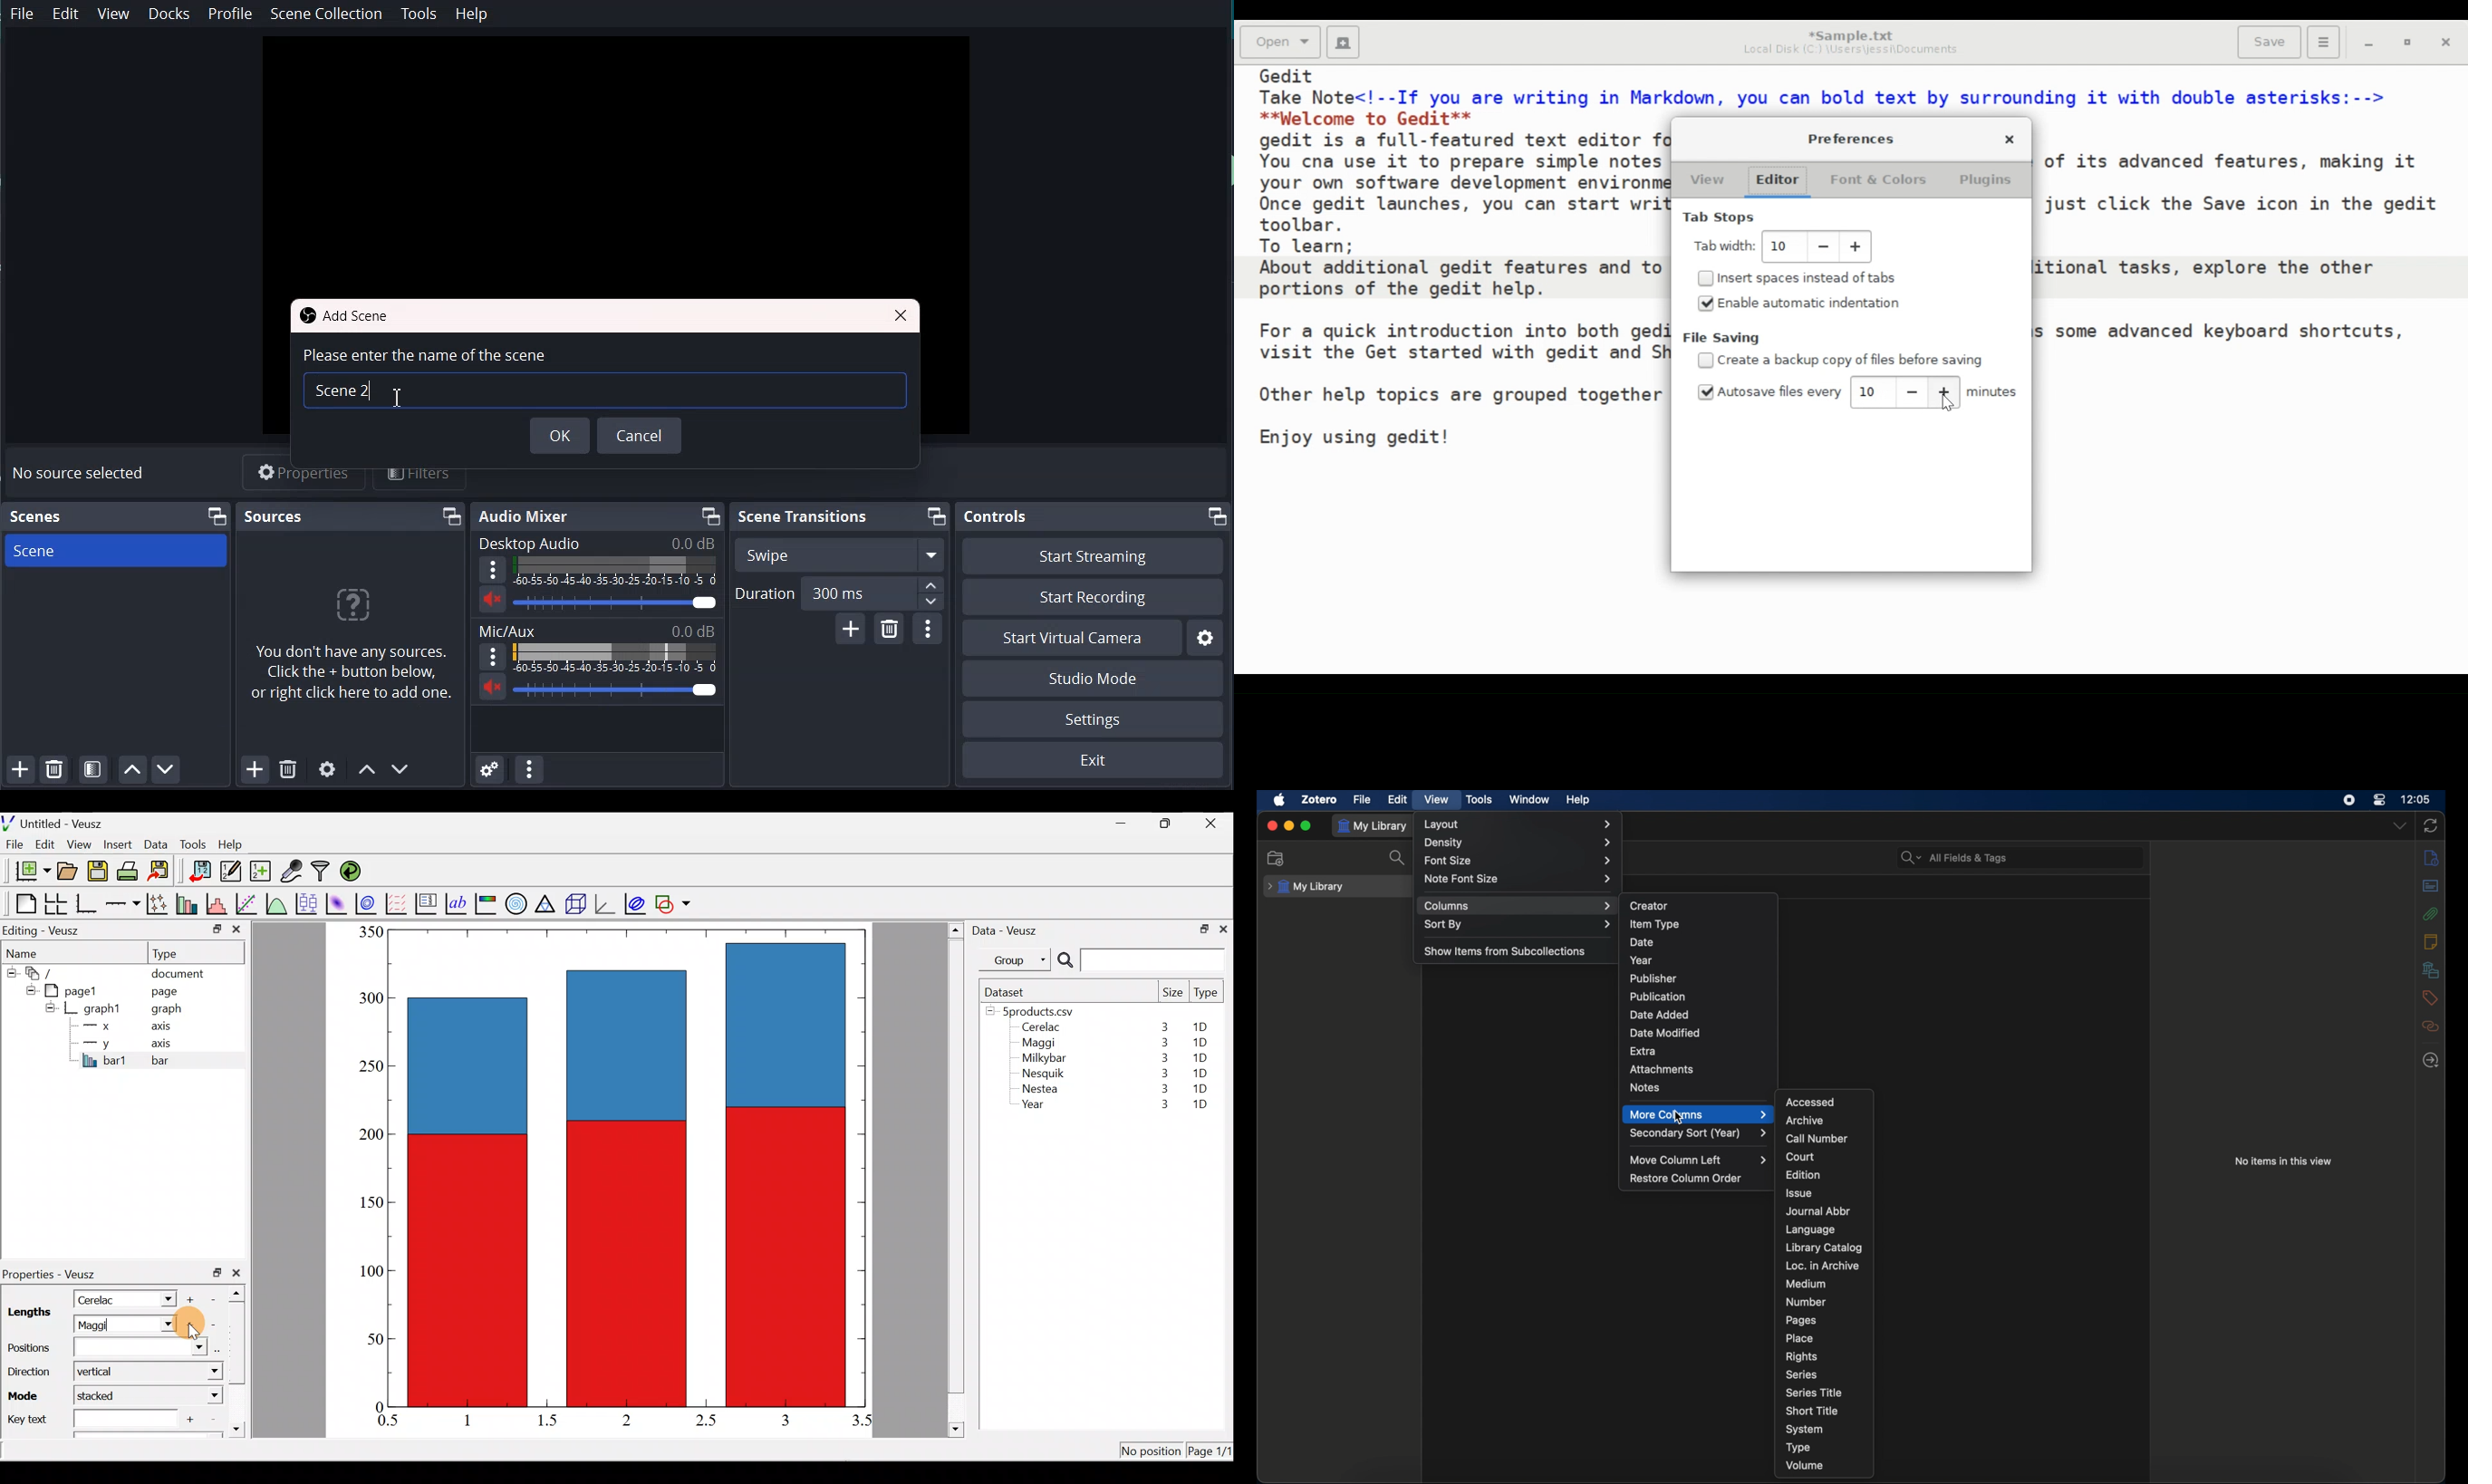  I want to click on axis, so click(165, 1028).